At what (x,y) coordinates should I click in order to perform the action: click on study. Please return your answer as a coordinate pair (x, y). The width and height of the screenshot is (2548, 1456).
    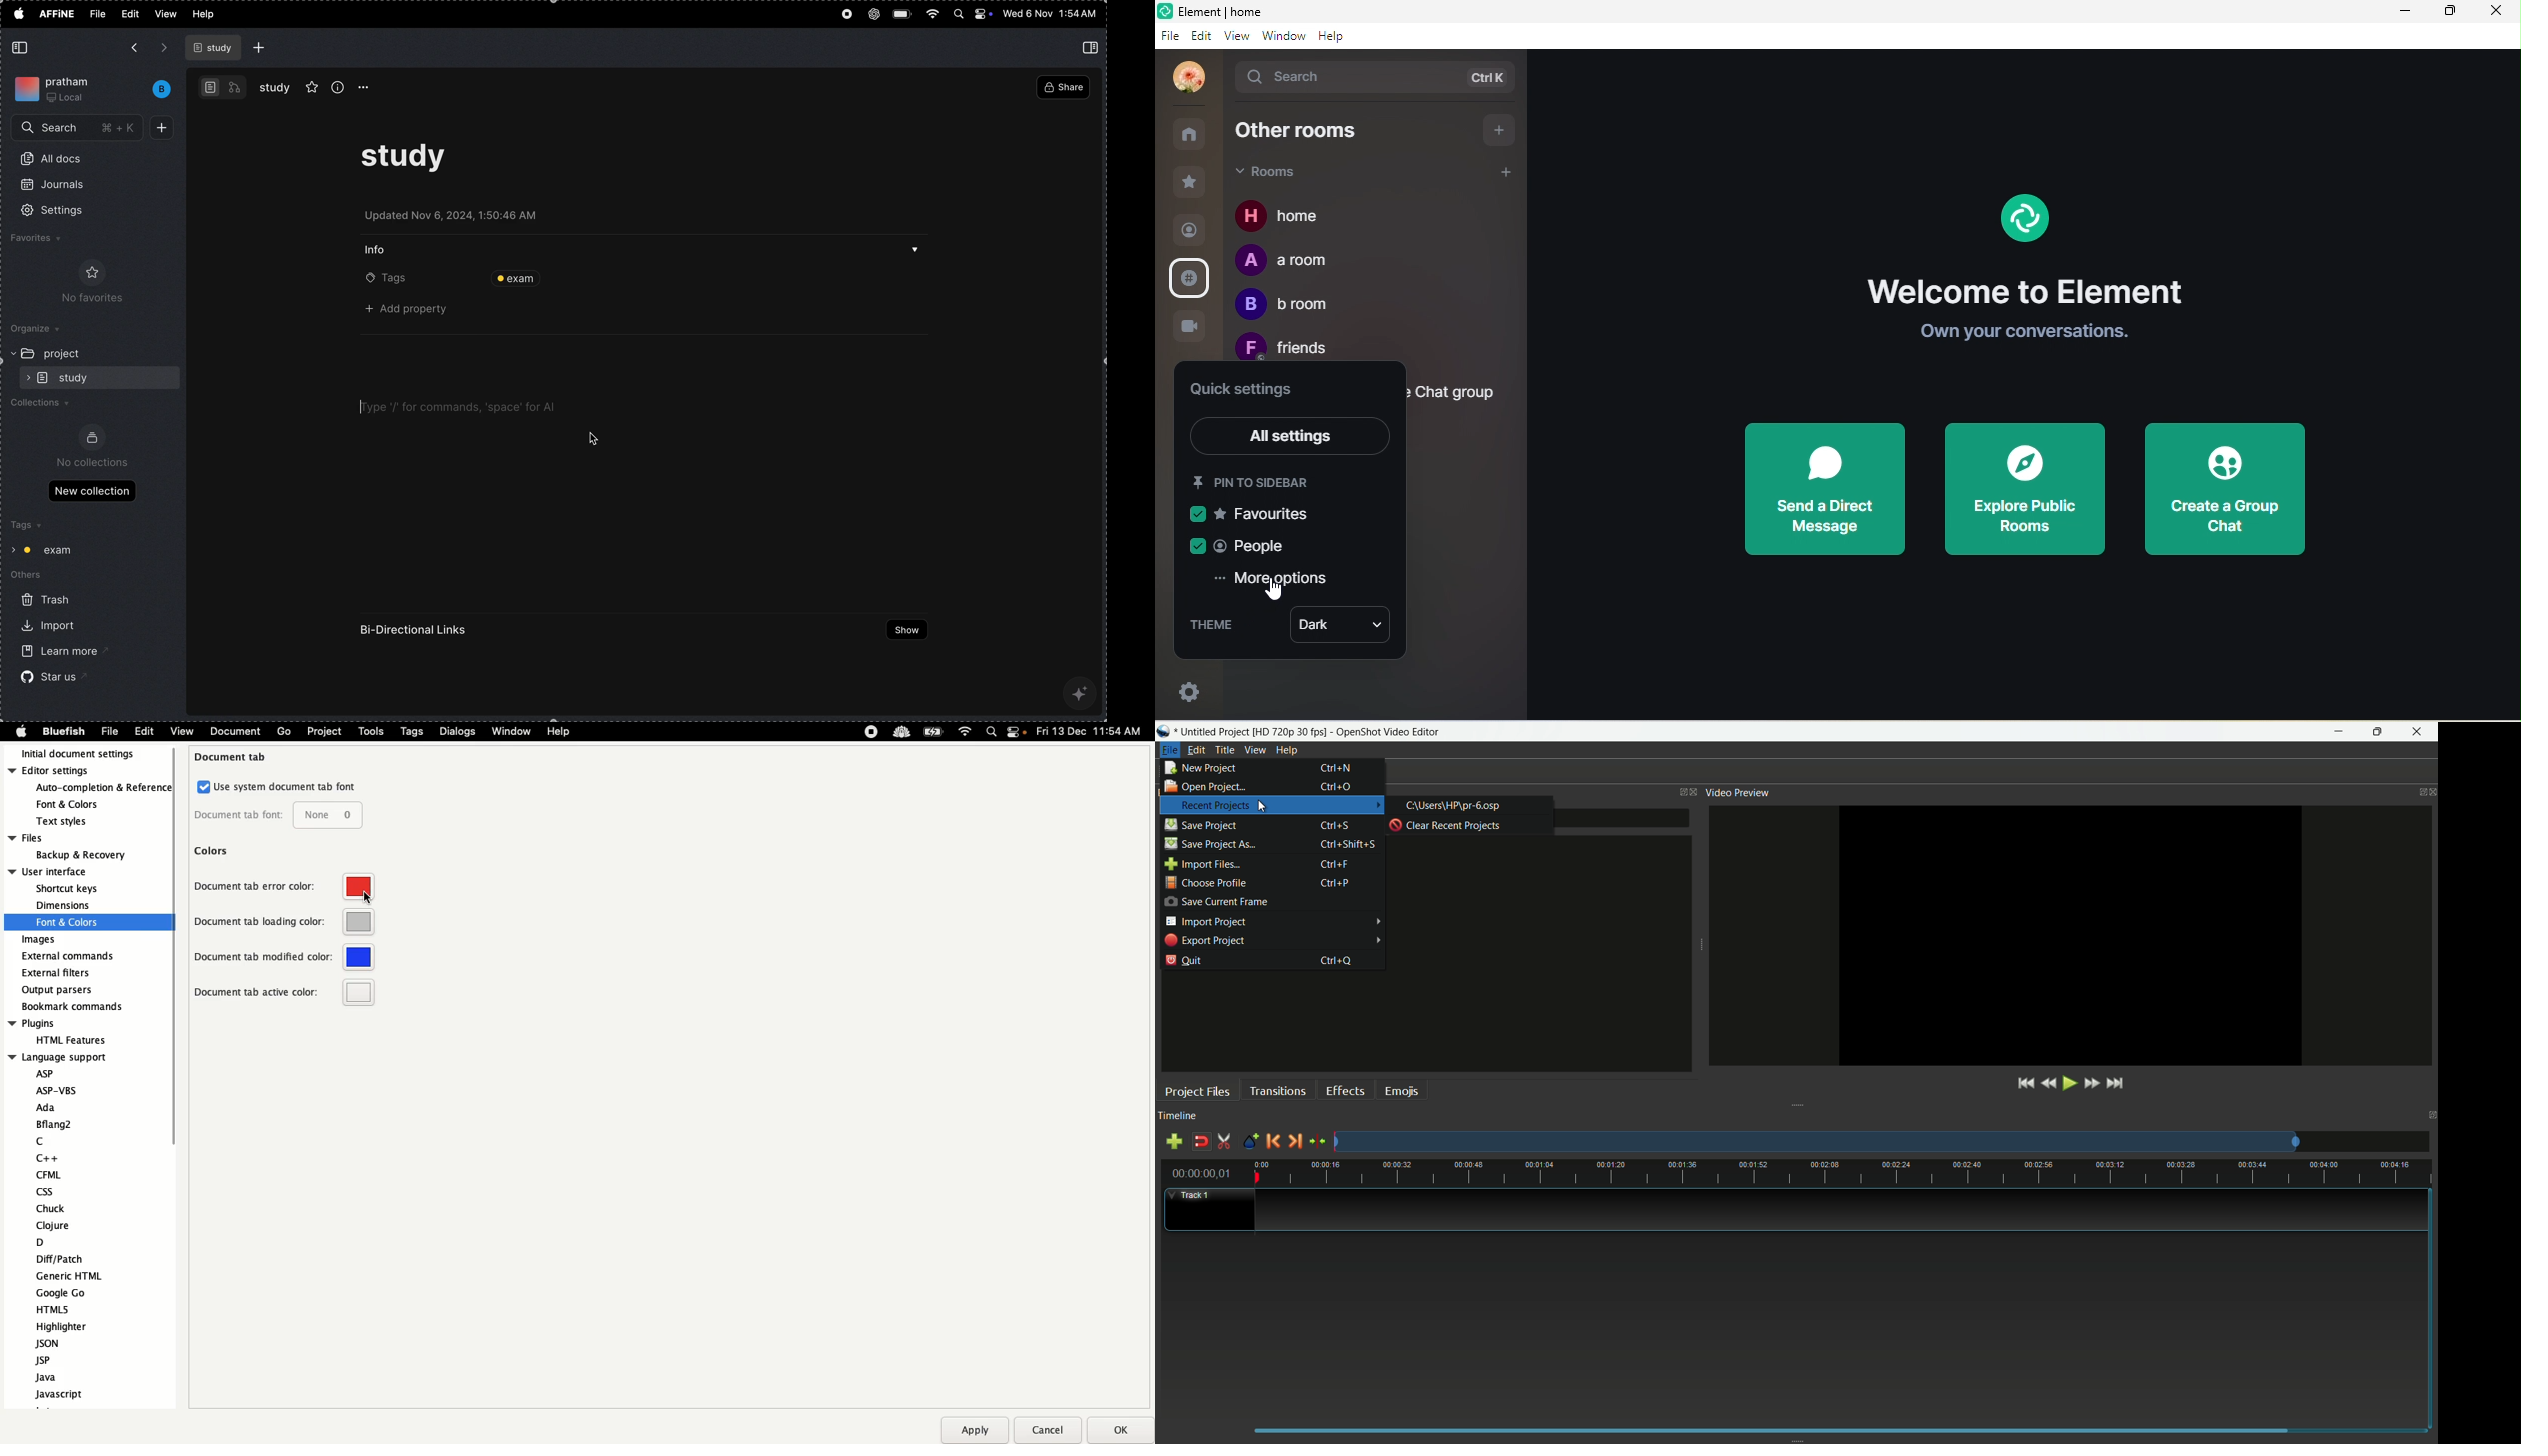
    Looking at the image, I should click on (275, 88).